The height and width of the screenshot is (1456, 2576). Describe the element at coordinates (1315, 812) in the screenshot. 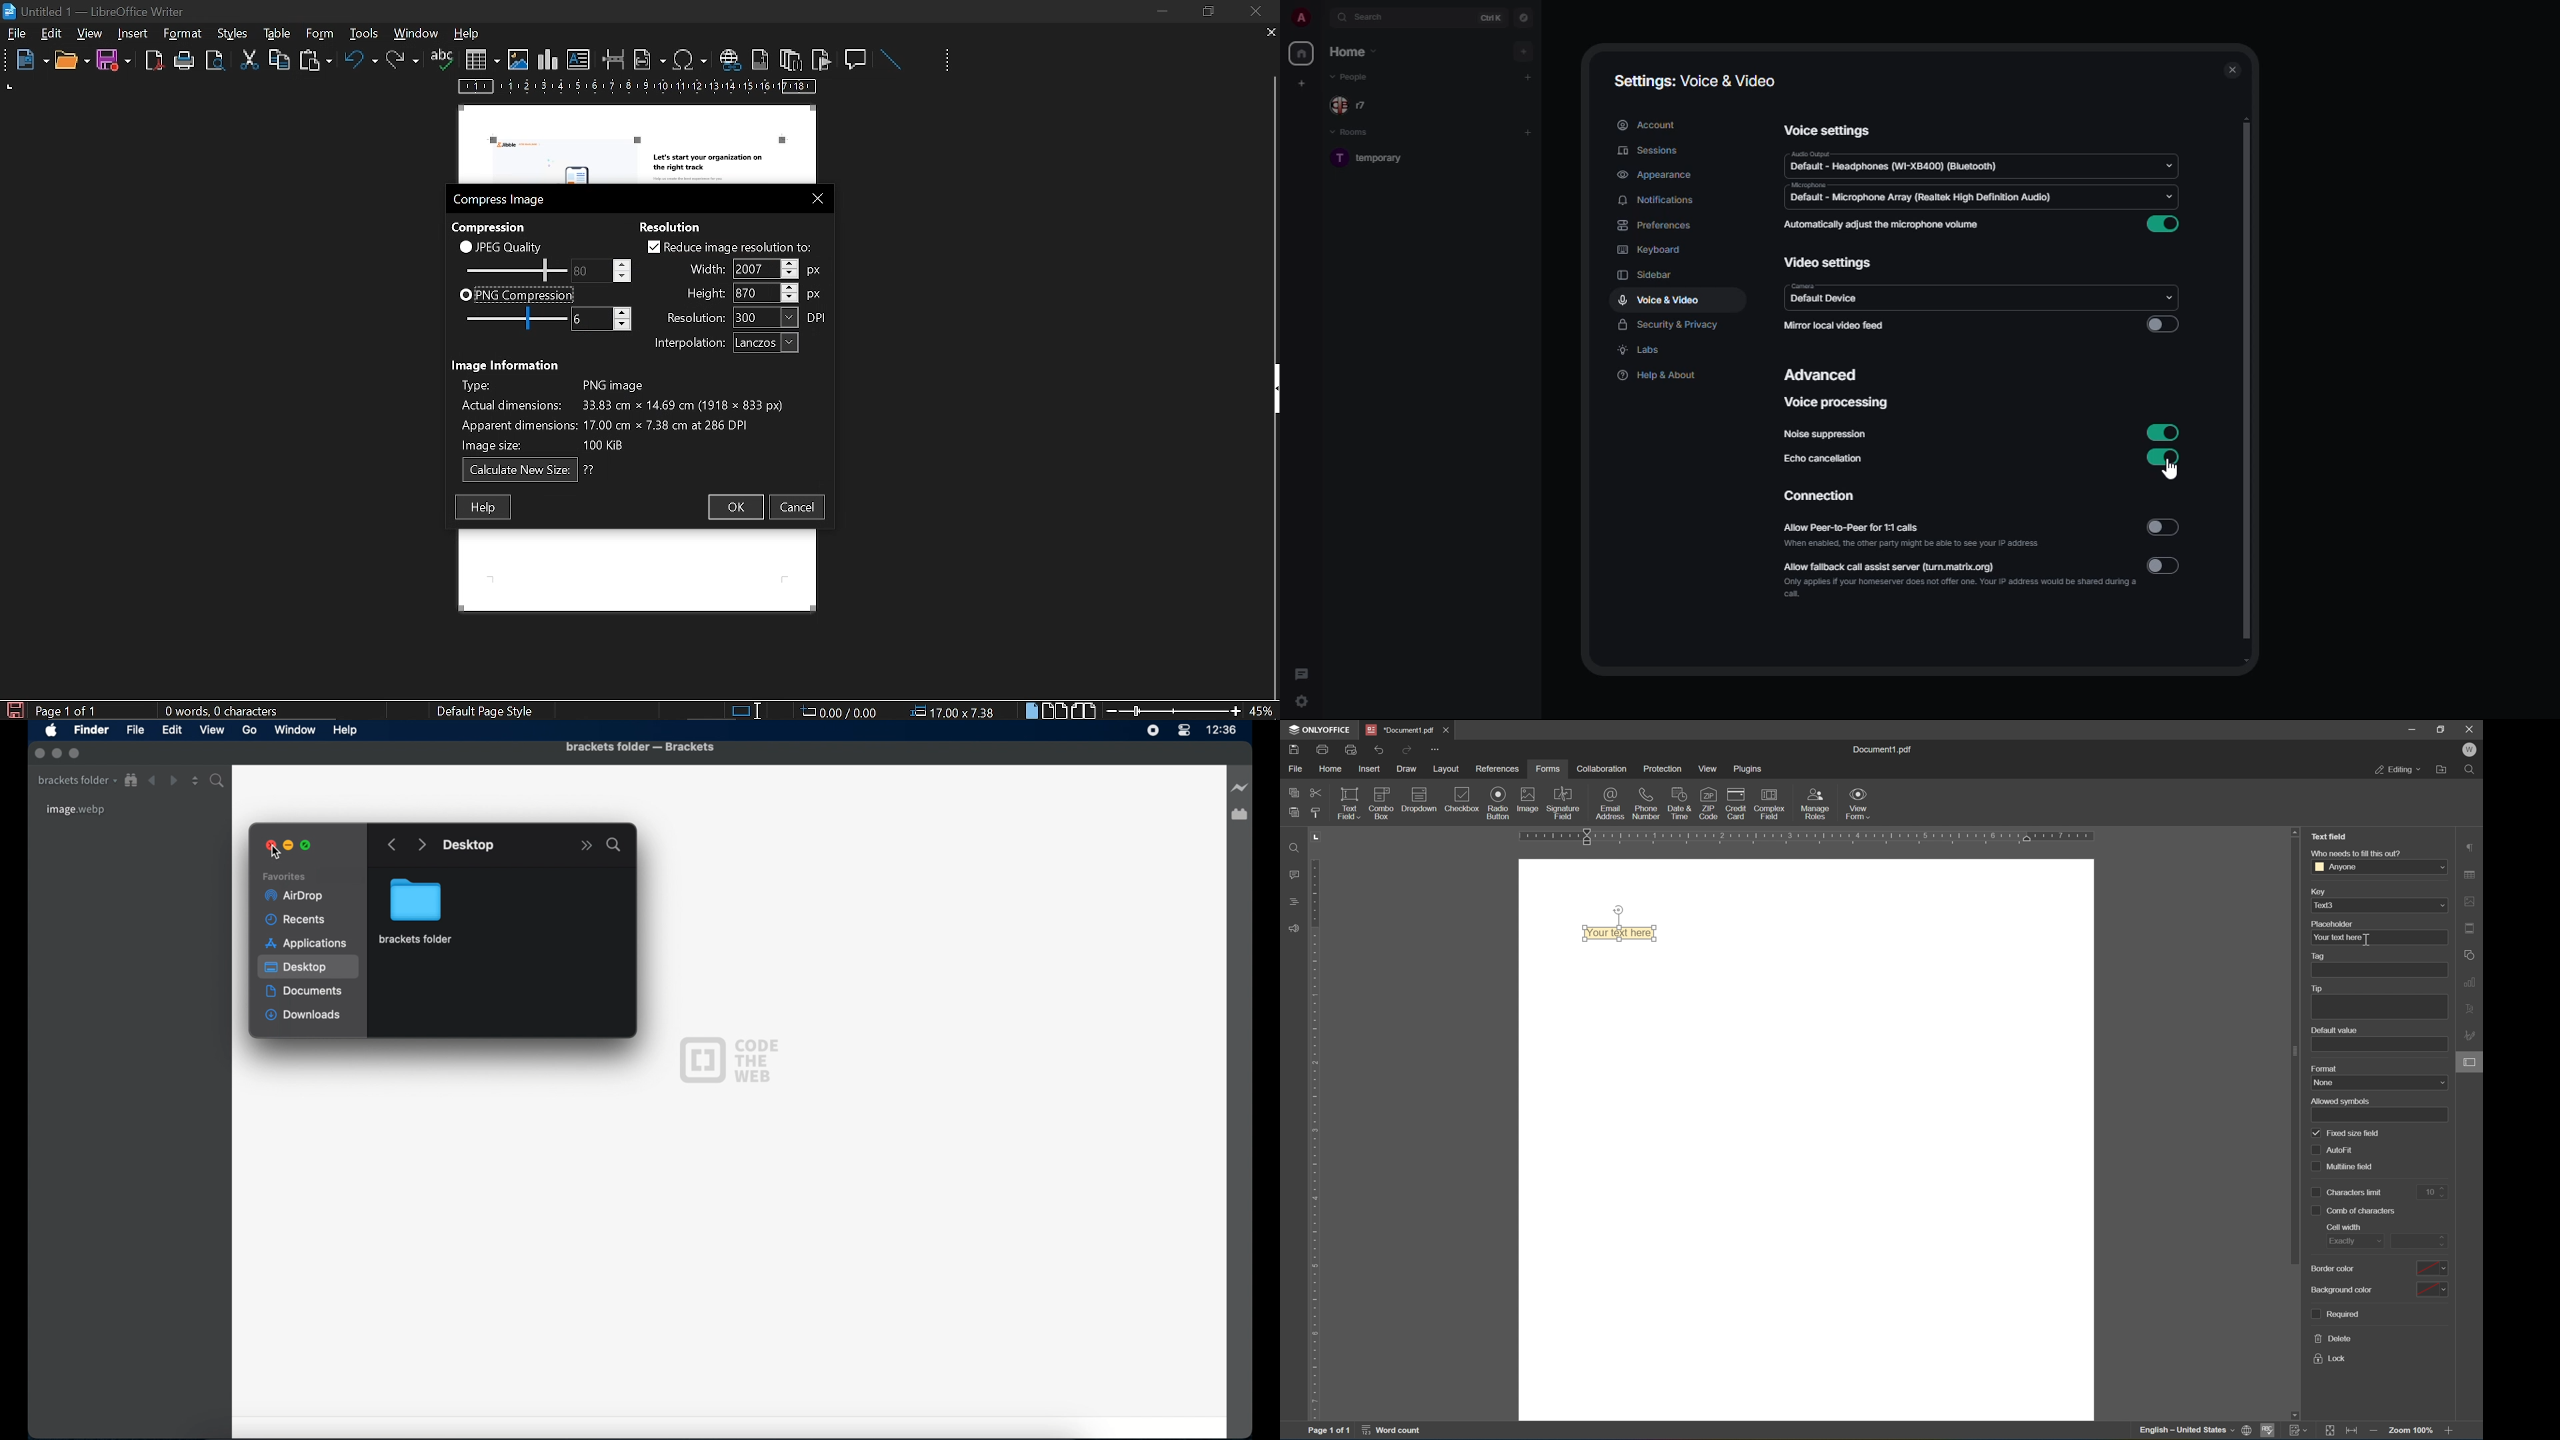

I see `copy style` at that location.